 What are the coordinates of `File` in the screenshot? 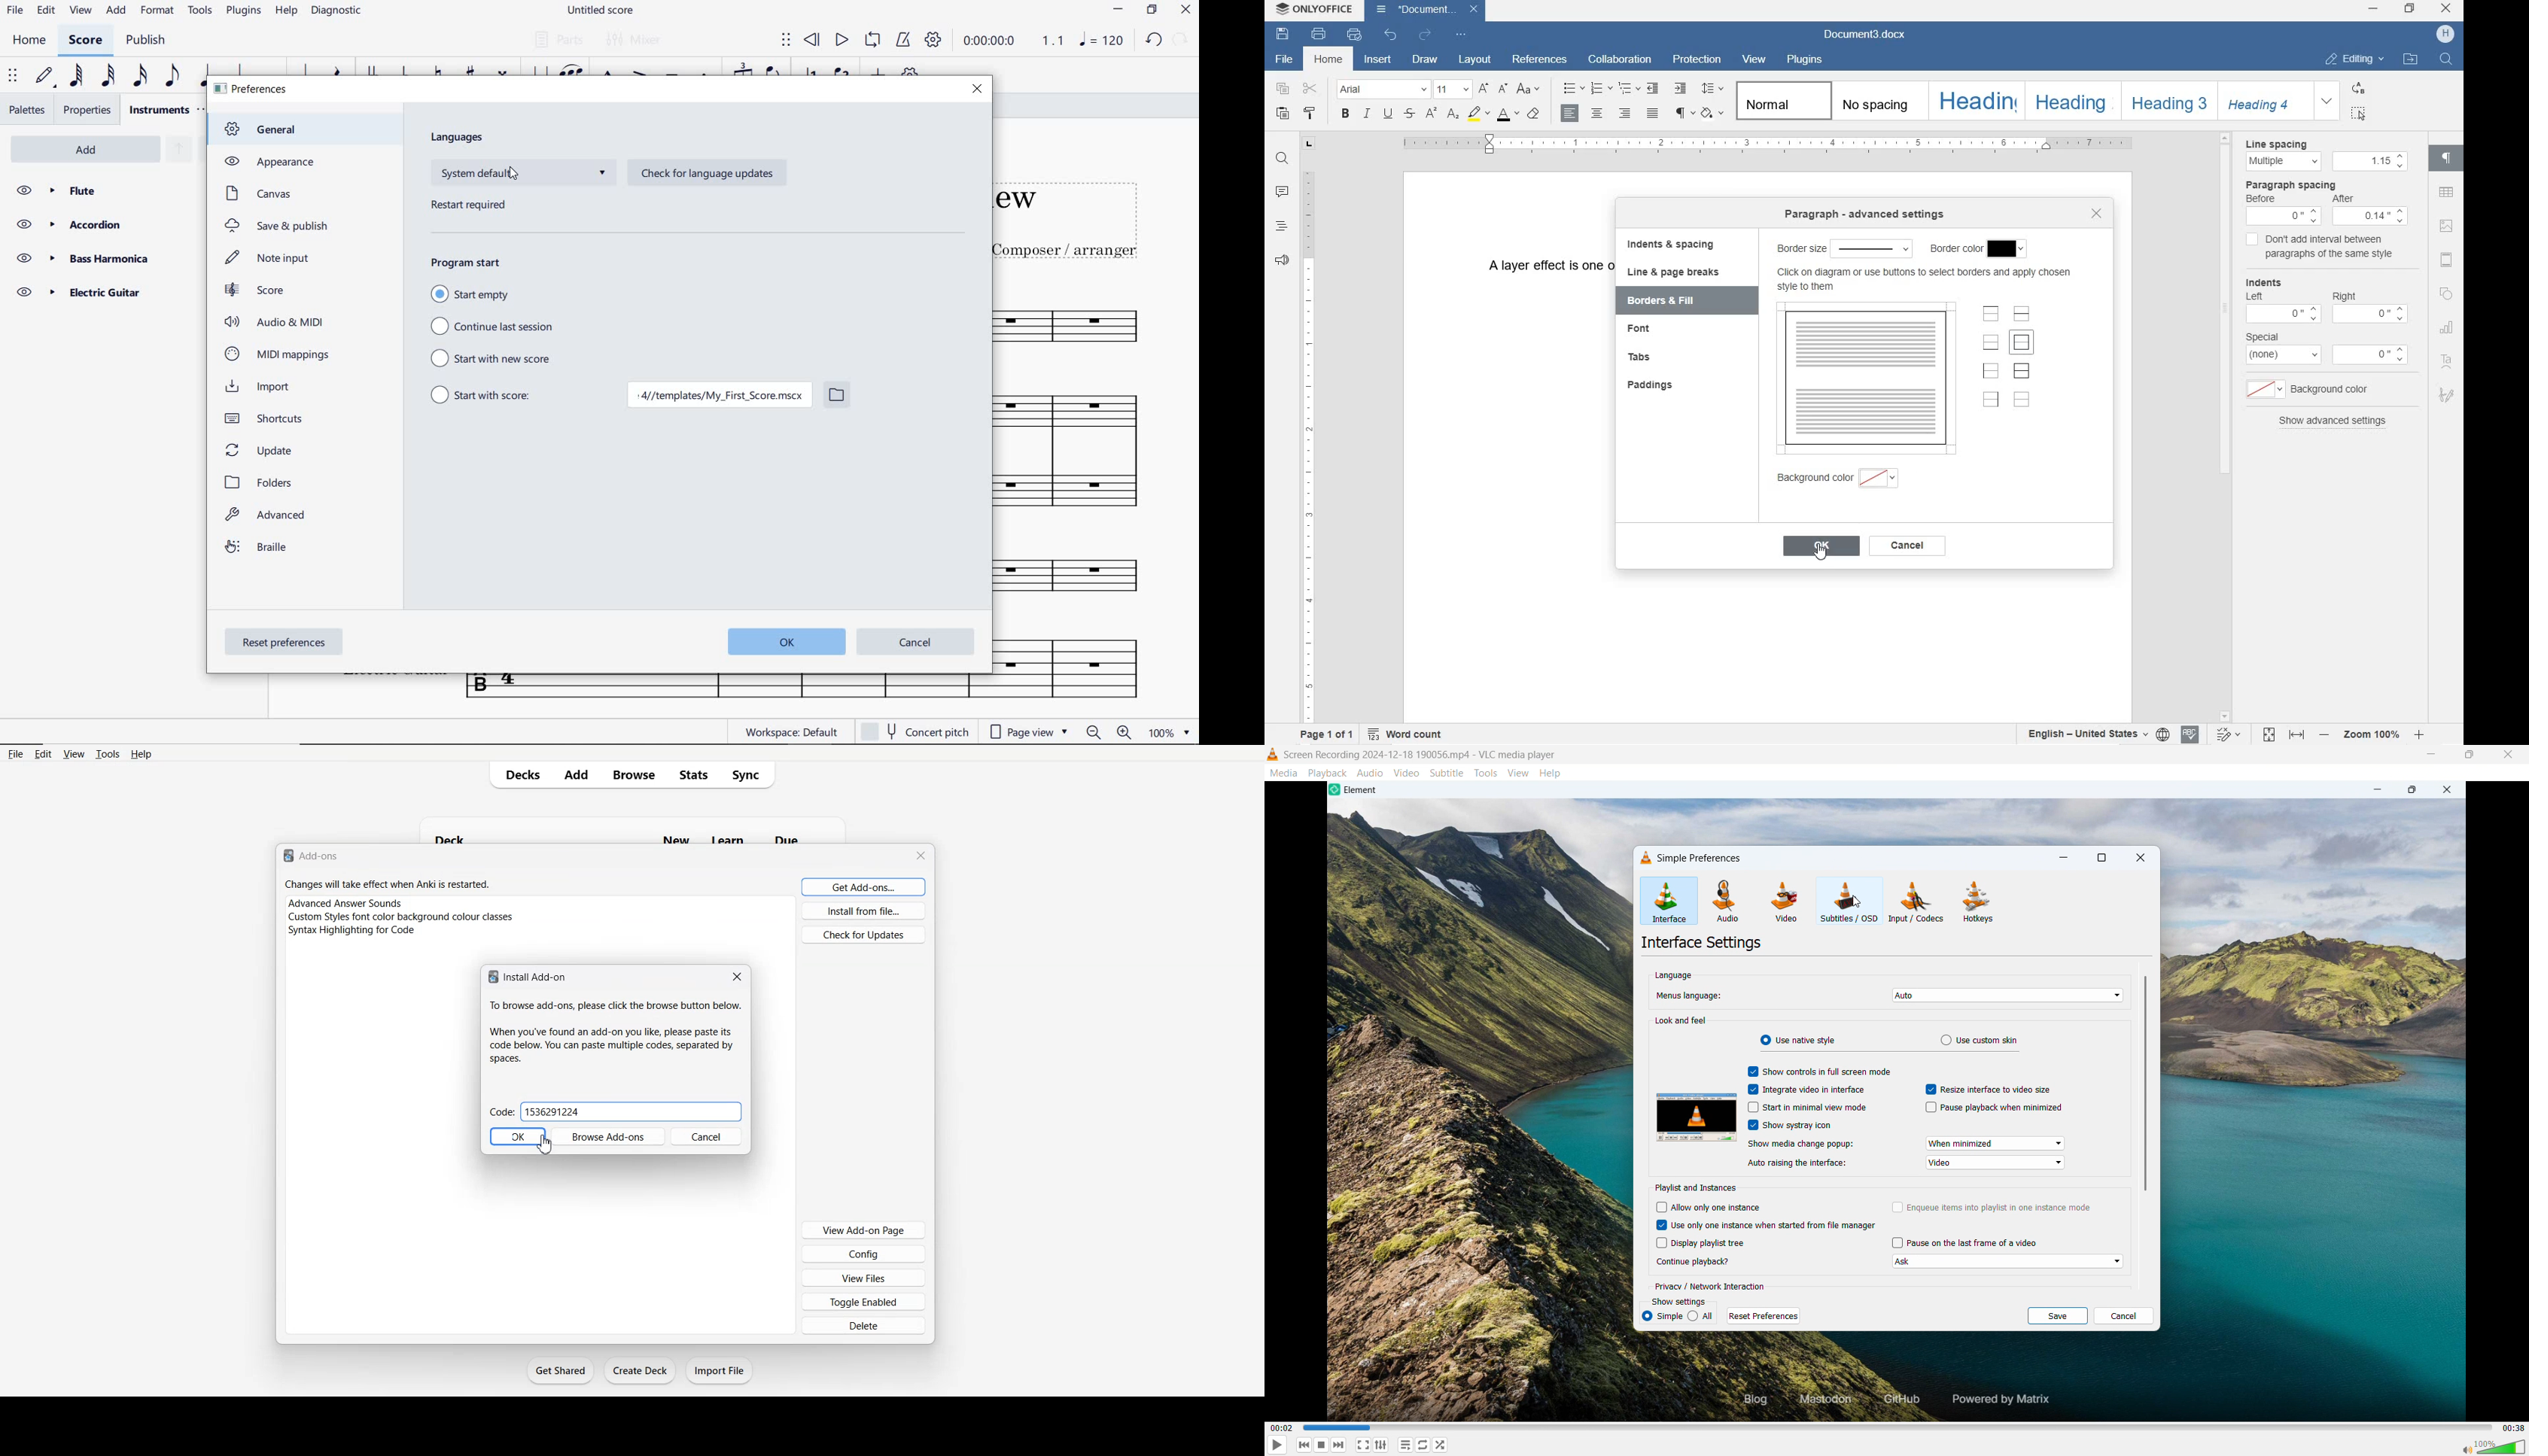 It's located at (16, 753).